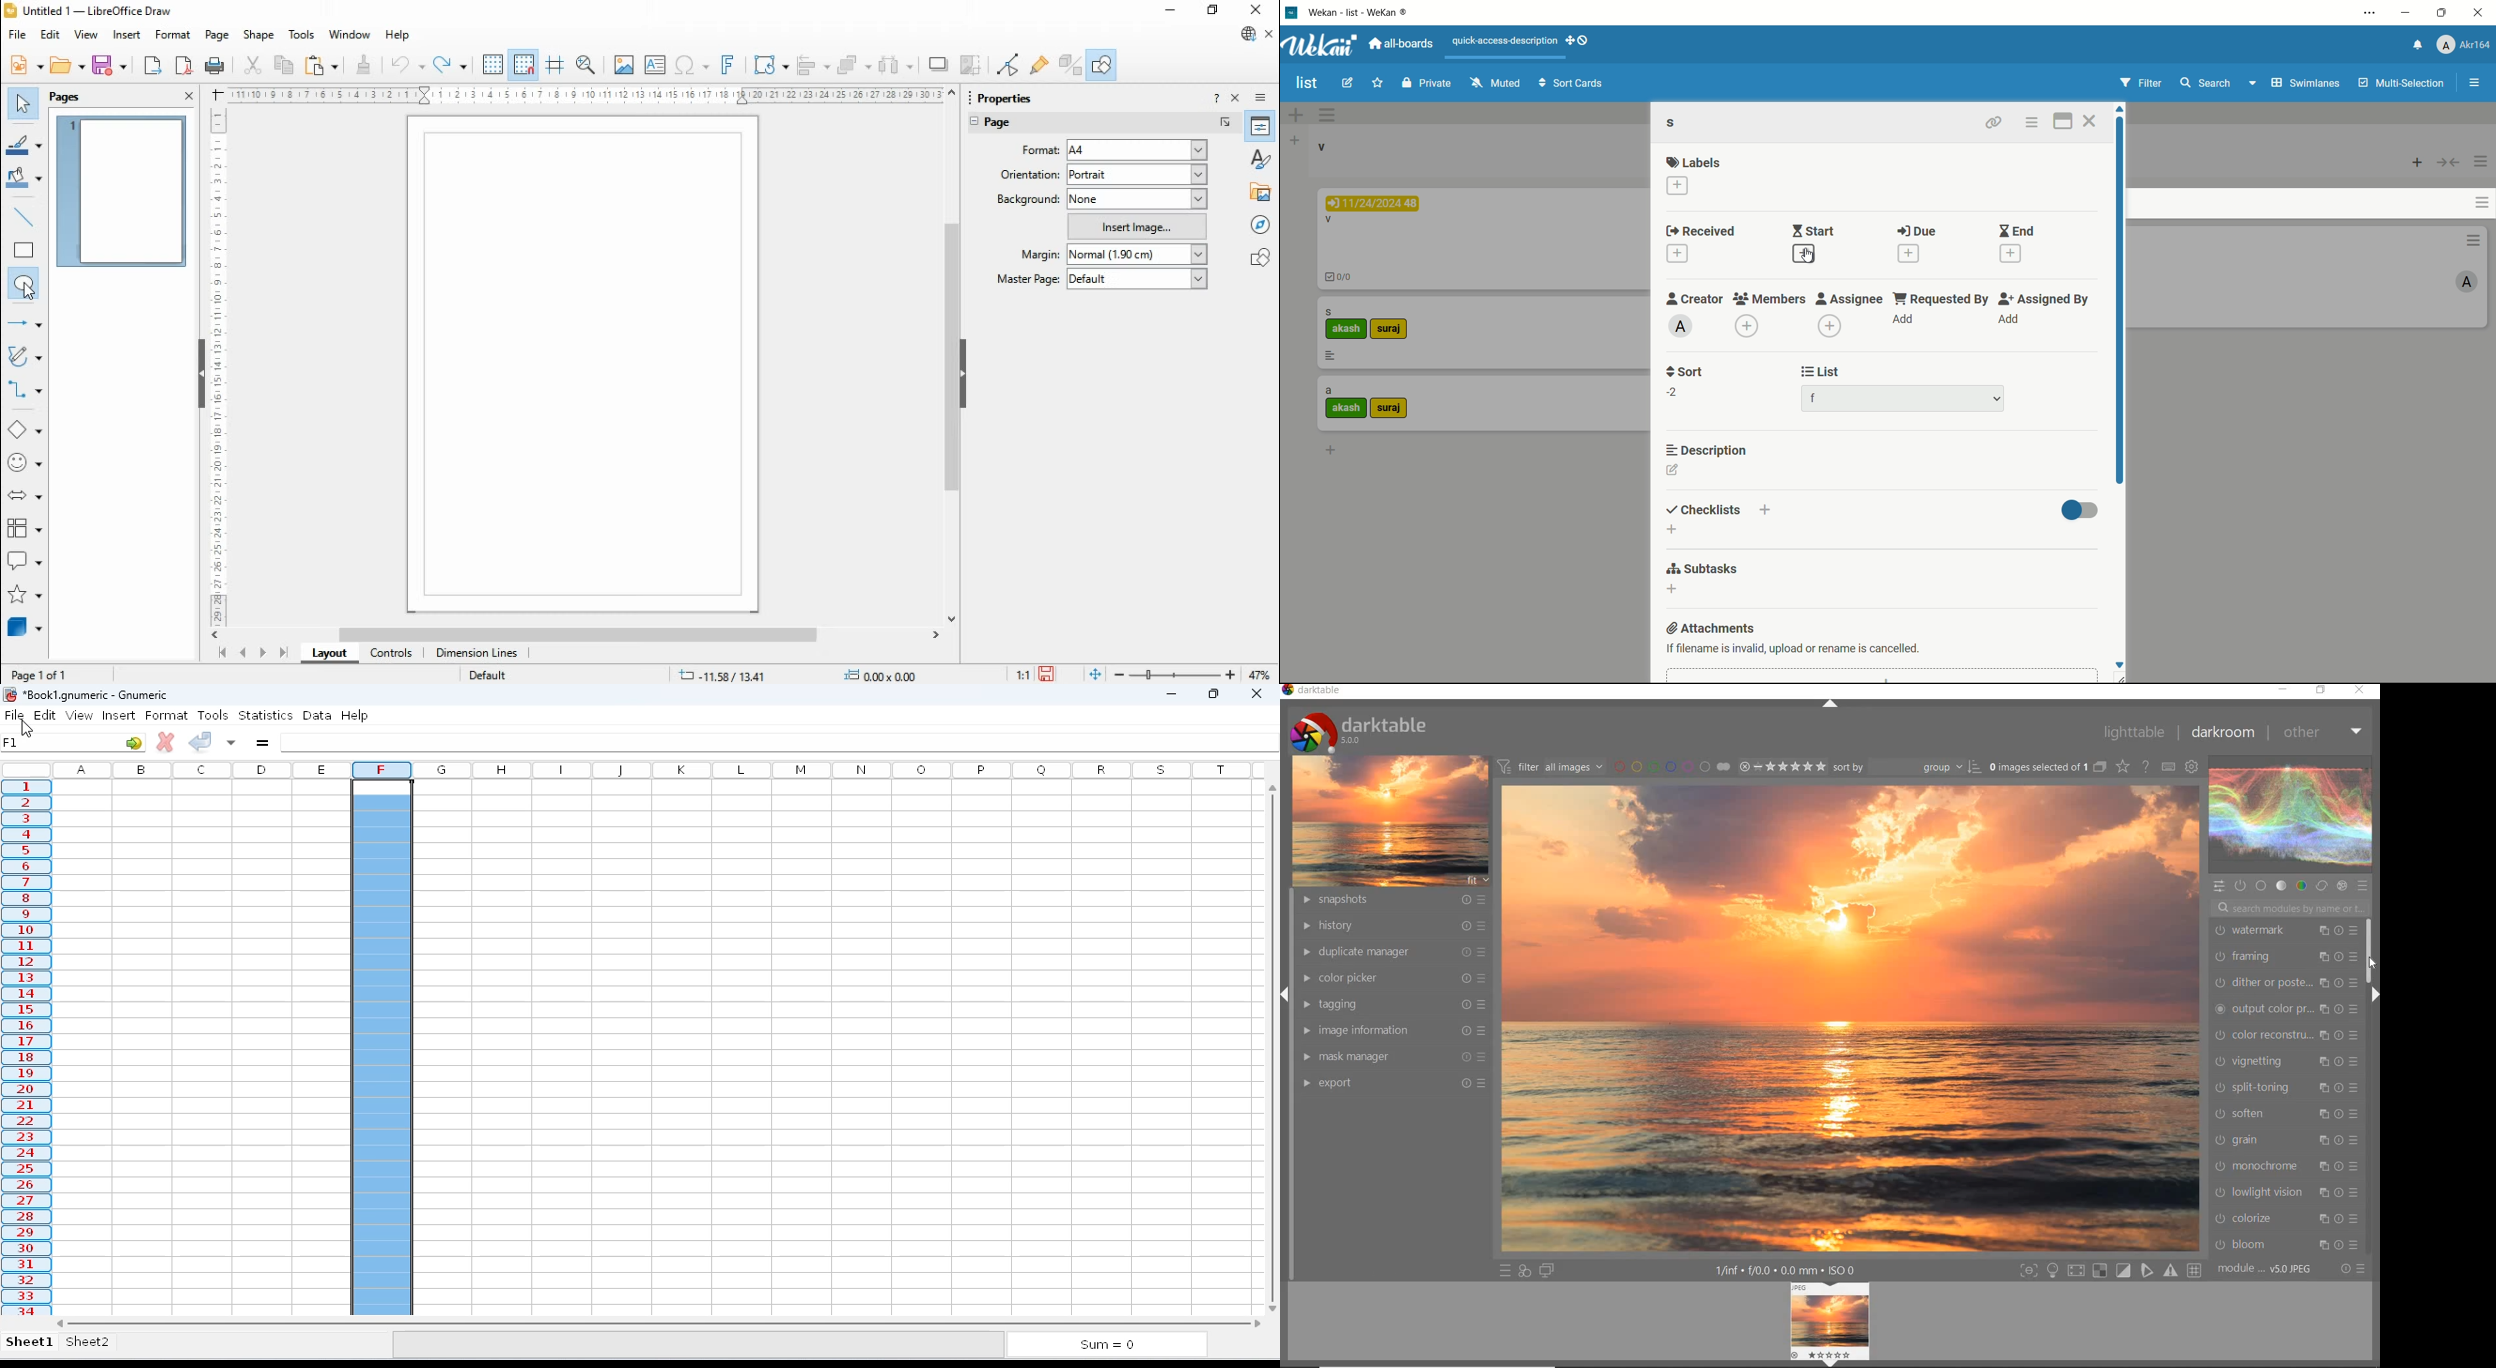  What do you see at coordinates (1329, 312) in the screenshot?
I see `card name` at bounding box center [1329, 312].